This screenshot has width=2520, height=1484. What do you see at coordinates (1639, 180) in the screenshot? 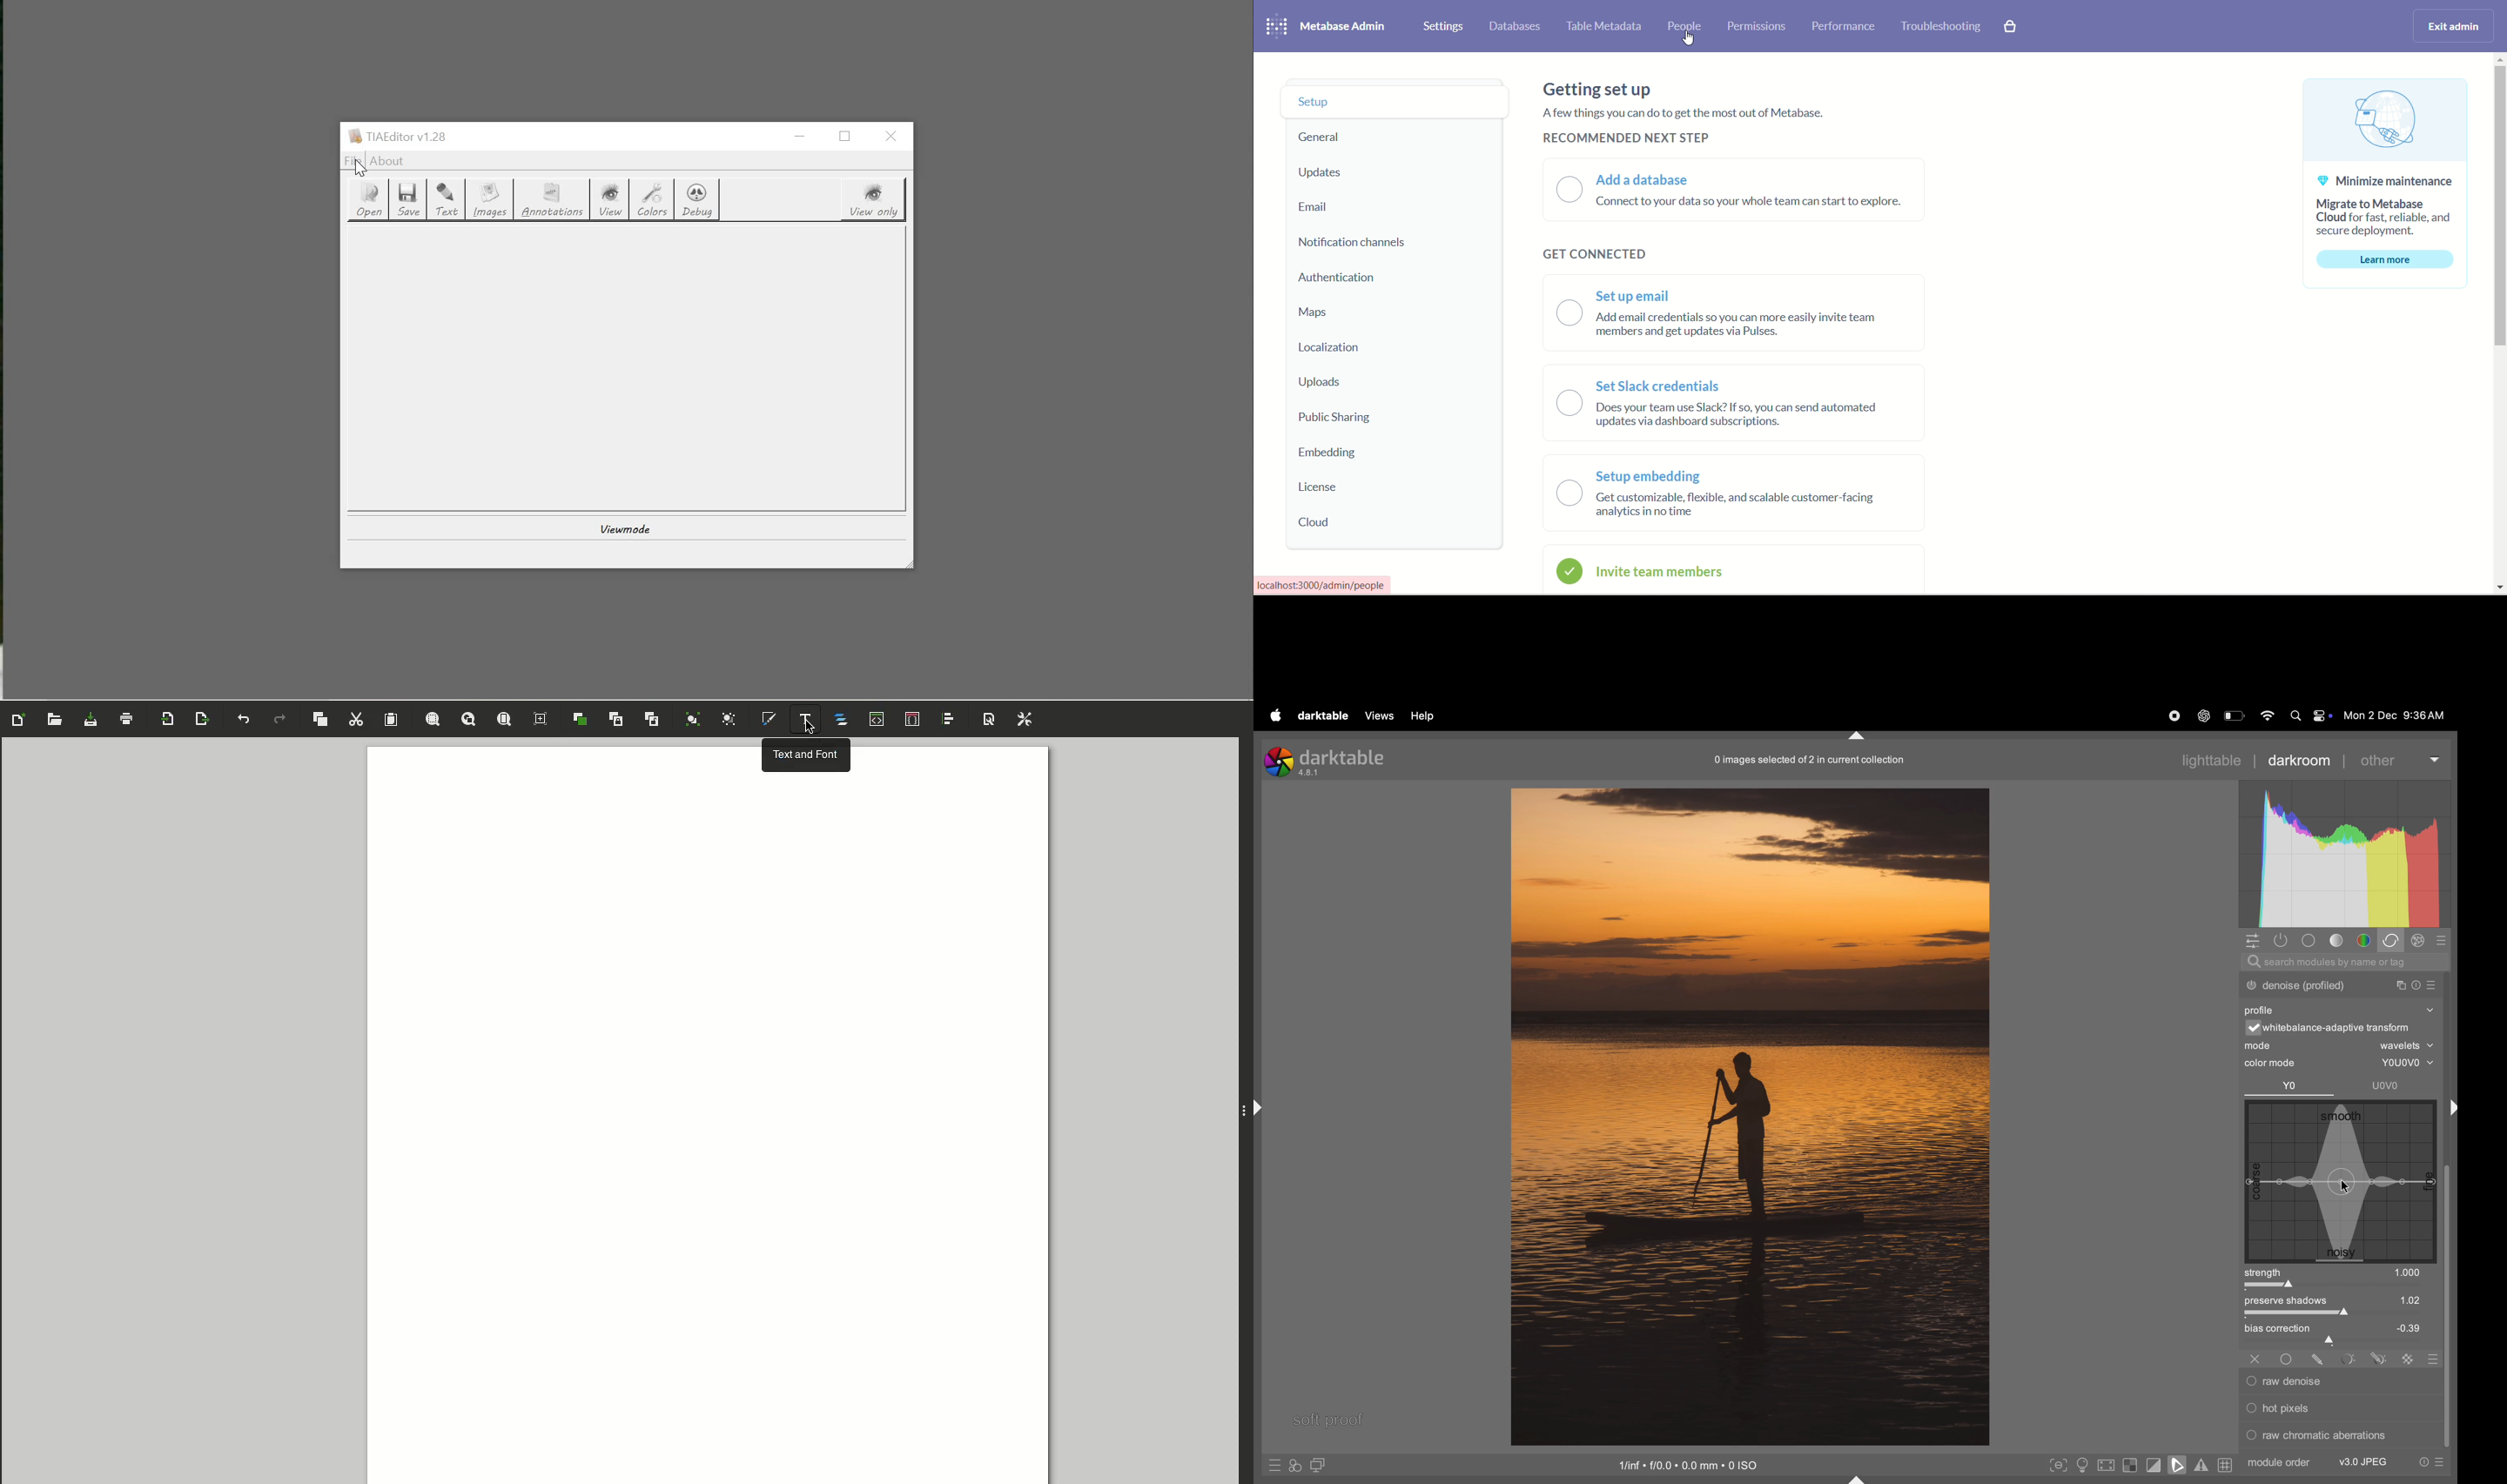
I see `add a database` at bounding box center [1639, 180].